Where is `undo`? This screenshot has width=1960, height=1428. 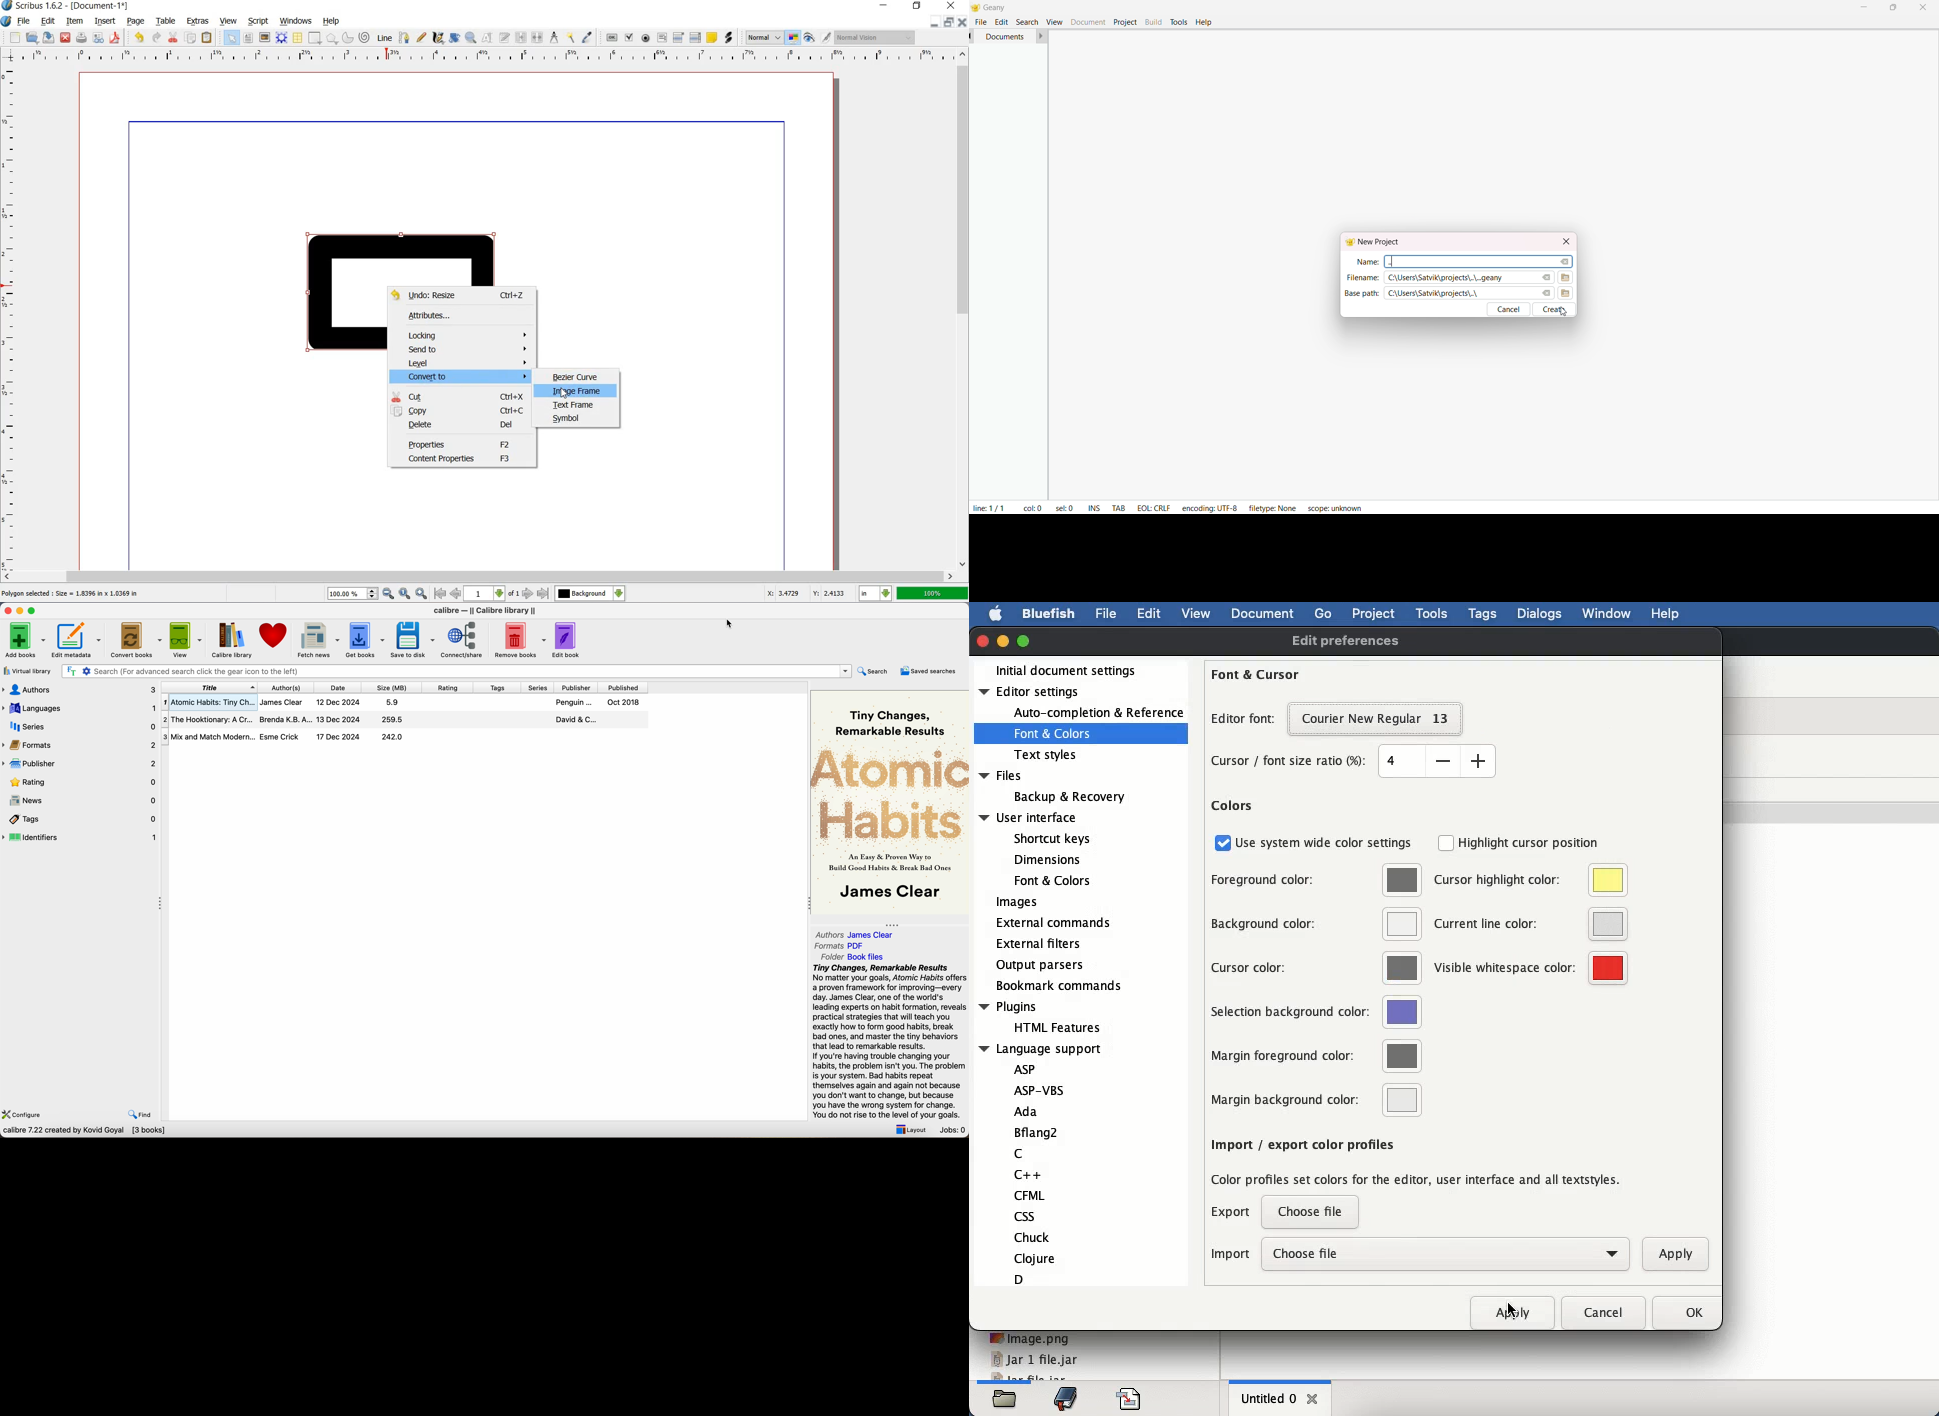 undo is located at coordinates (140, 37).